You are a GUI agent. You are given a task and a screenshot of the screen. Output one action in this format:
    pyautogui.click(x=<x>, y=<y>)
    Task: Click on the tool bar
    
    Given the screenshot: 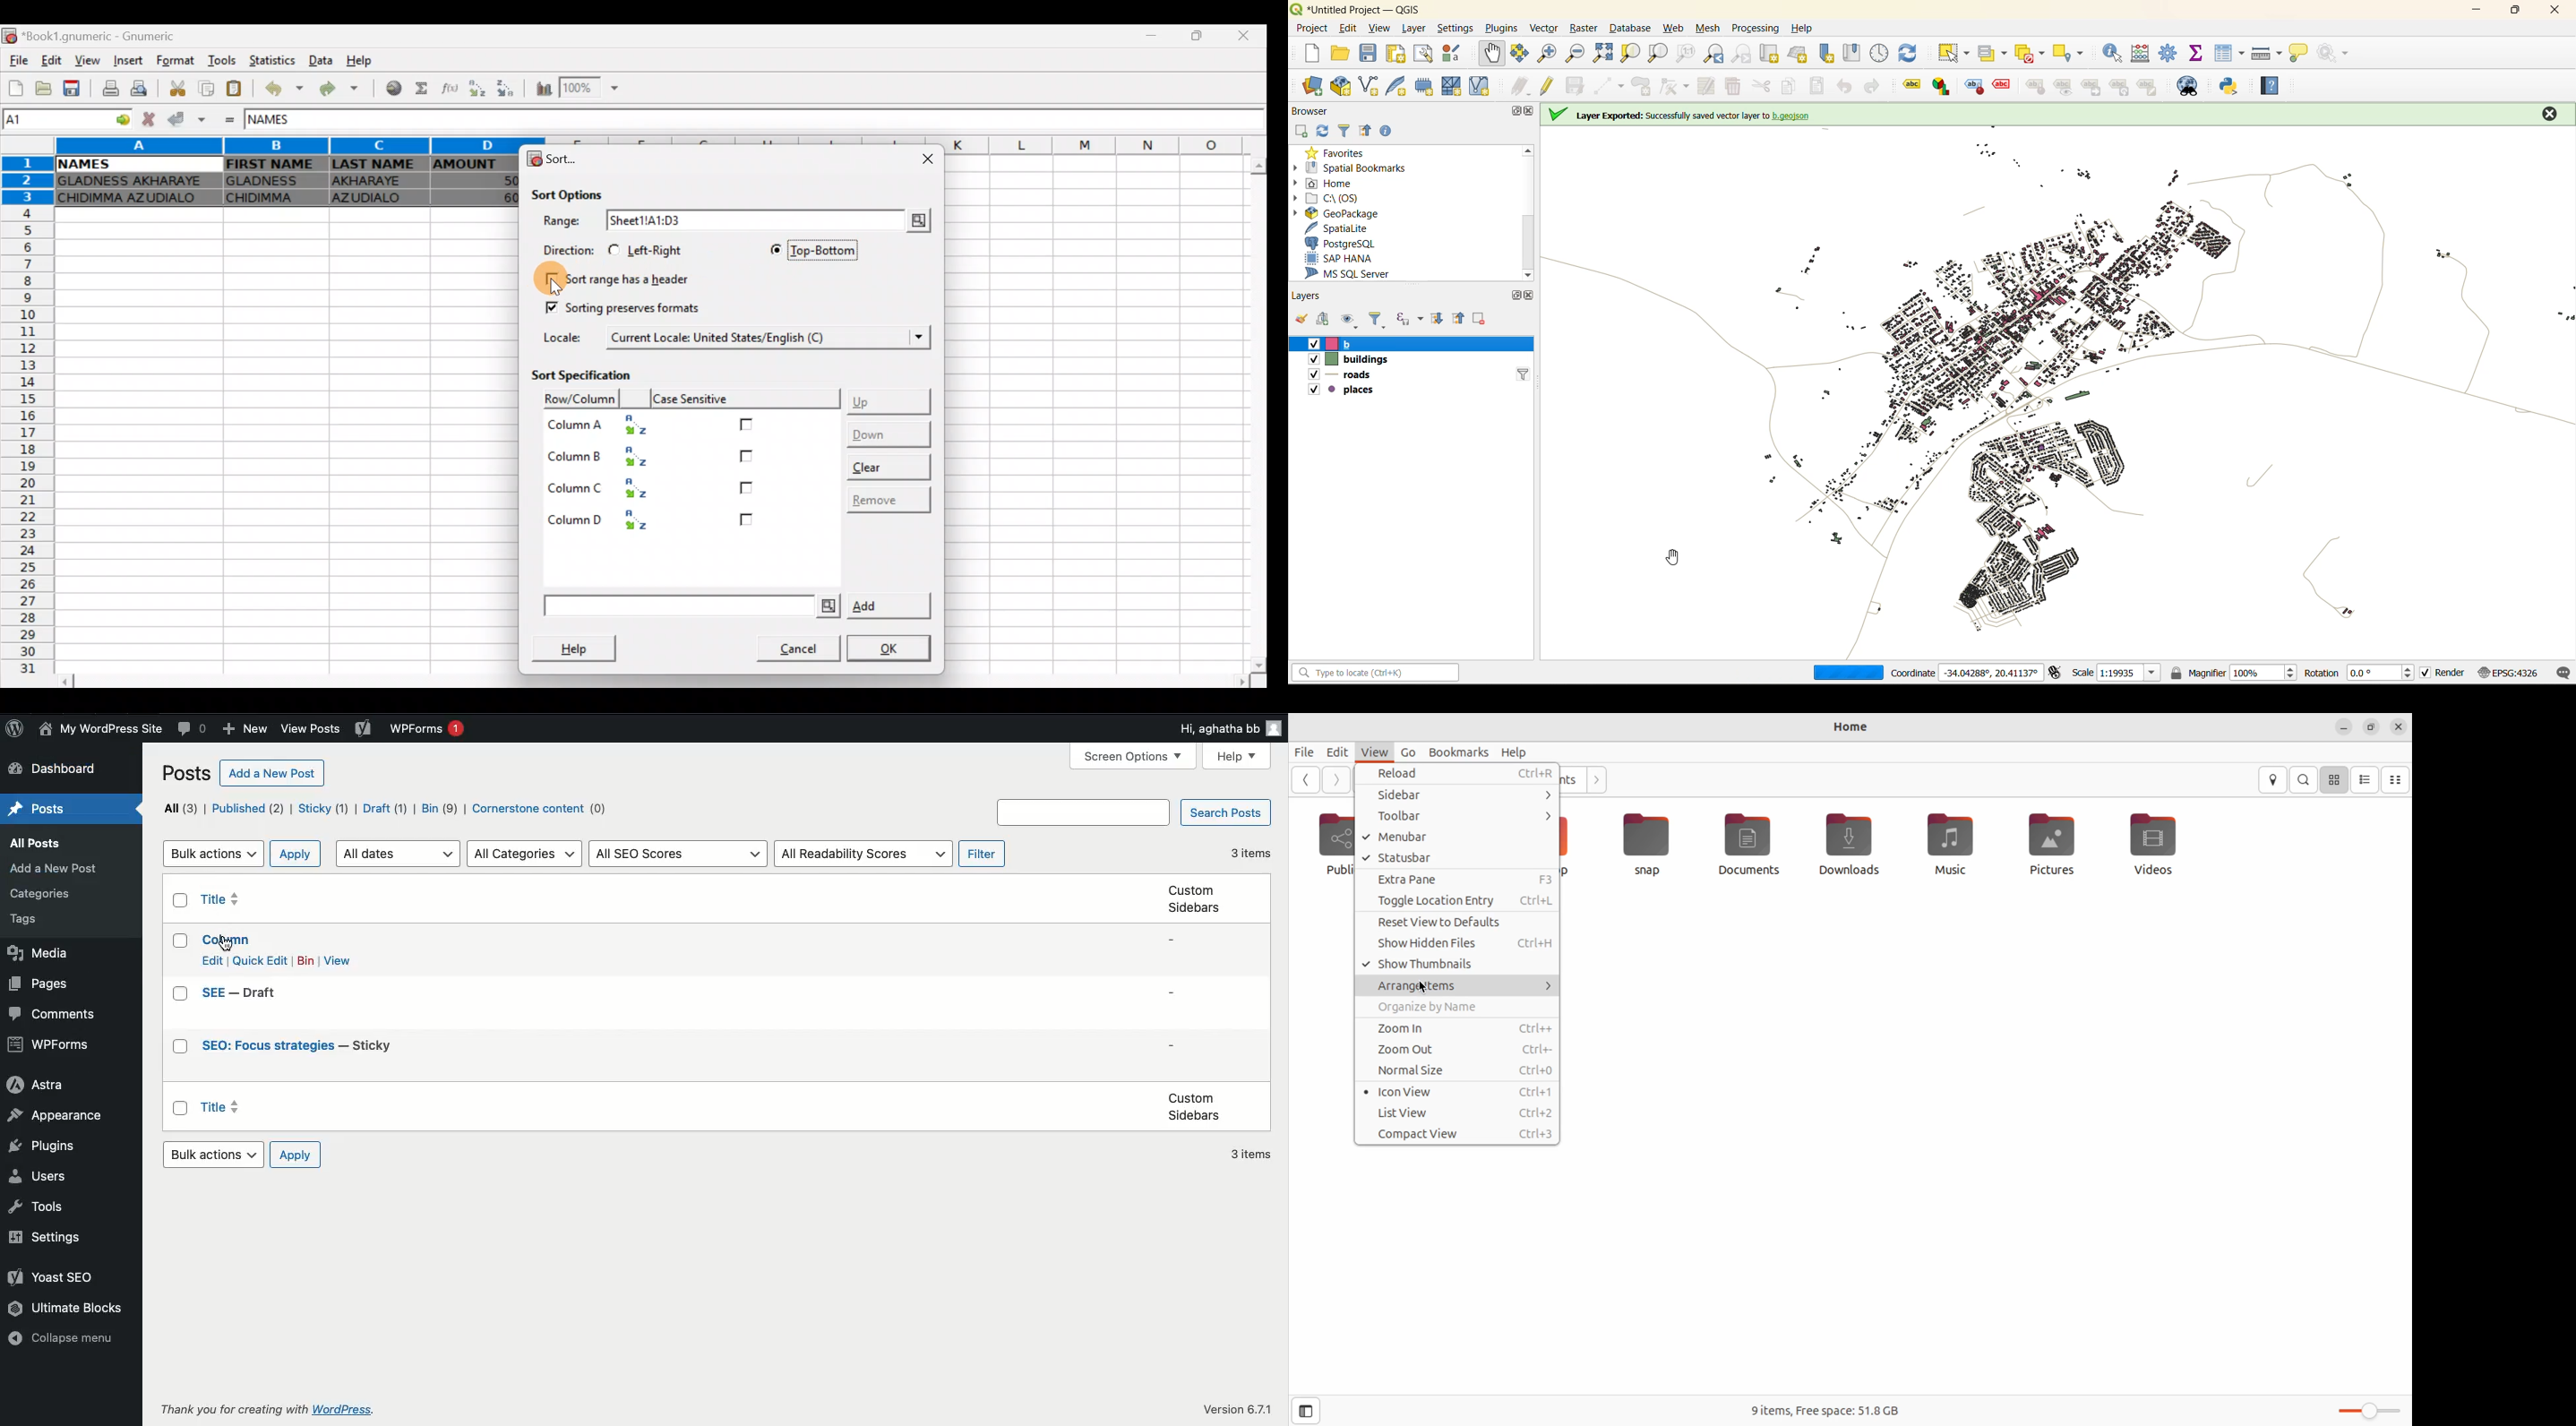 What is the action you would take?
    pyautogui.click(x=1458, y=816)
    